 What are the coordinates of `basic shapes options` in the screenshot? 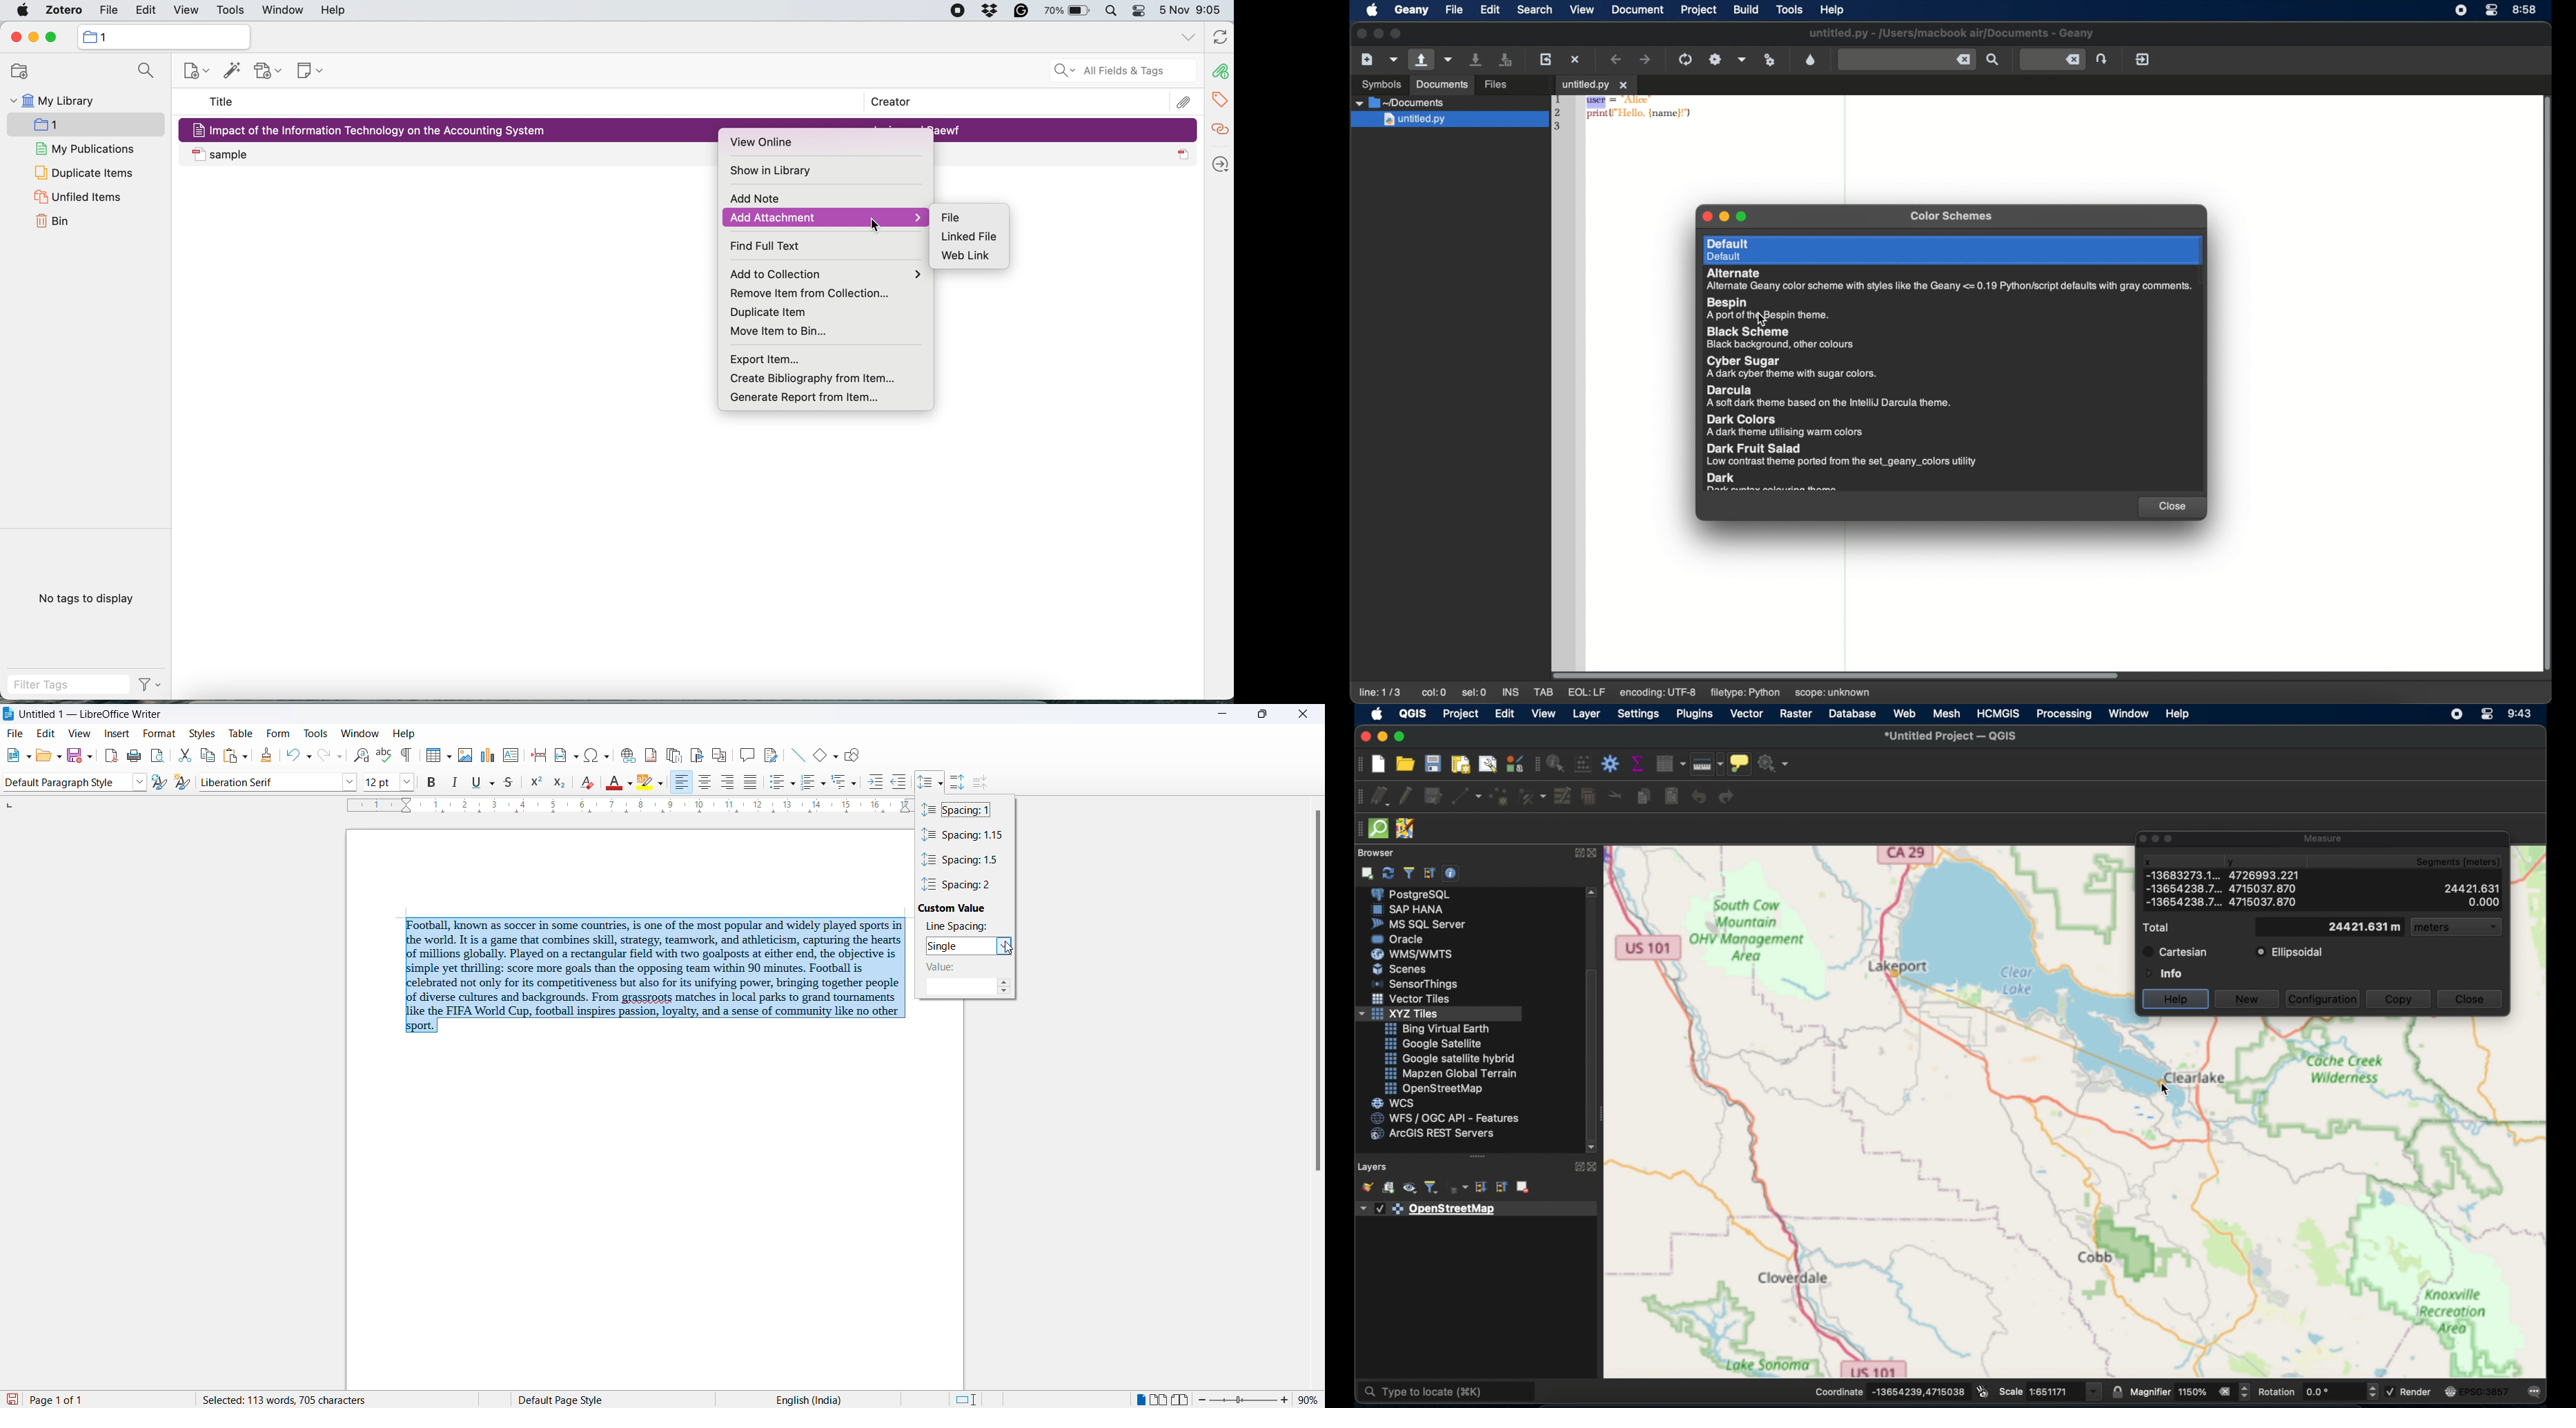 It's located at (834, 756).